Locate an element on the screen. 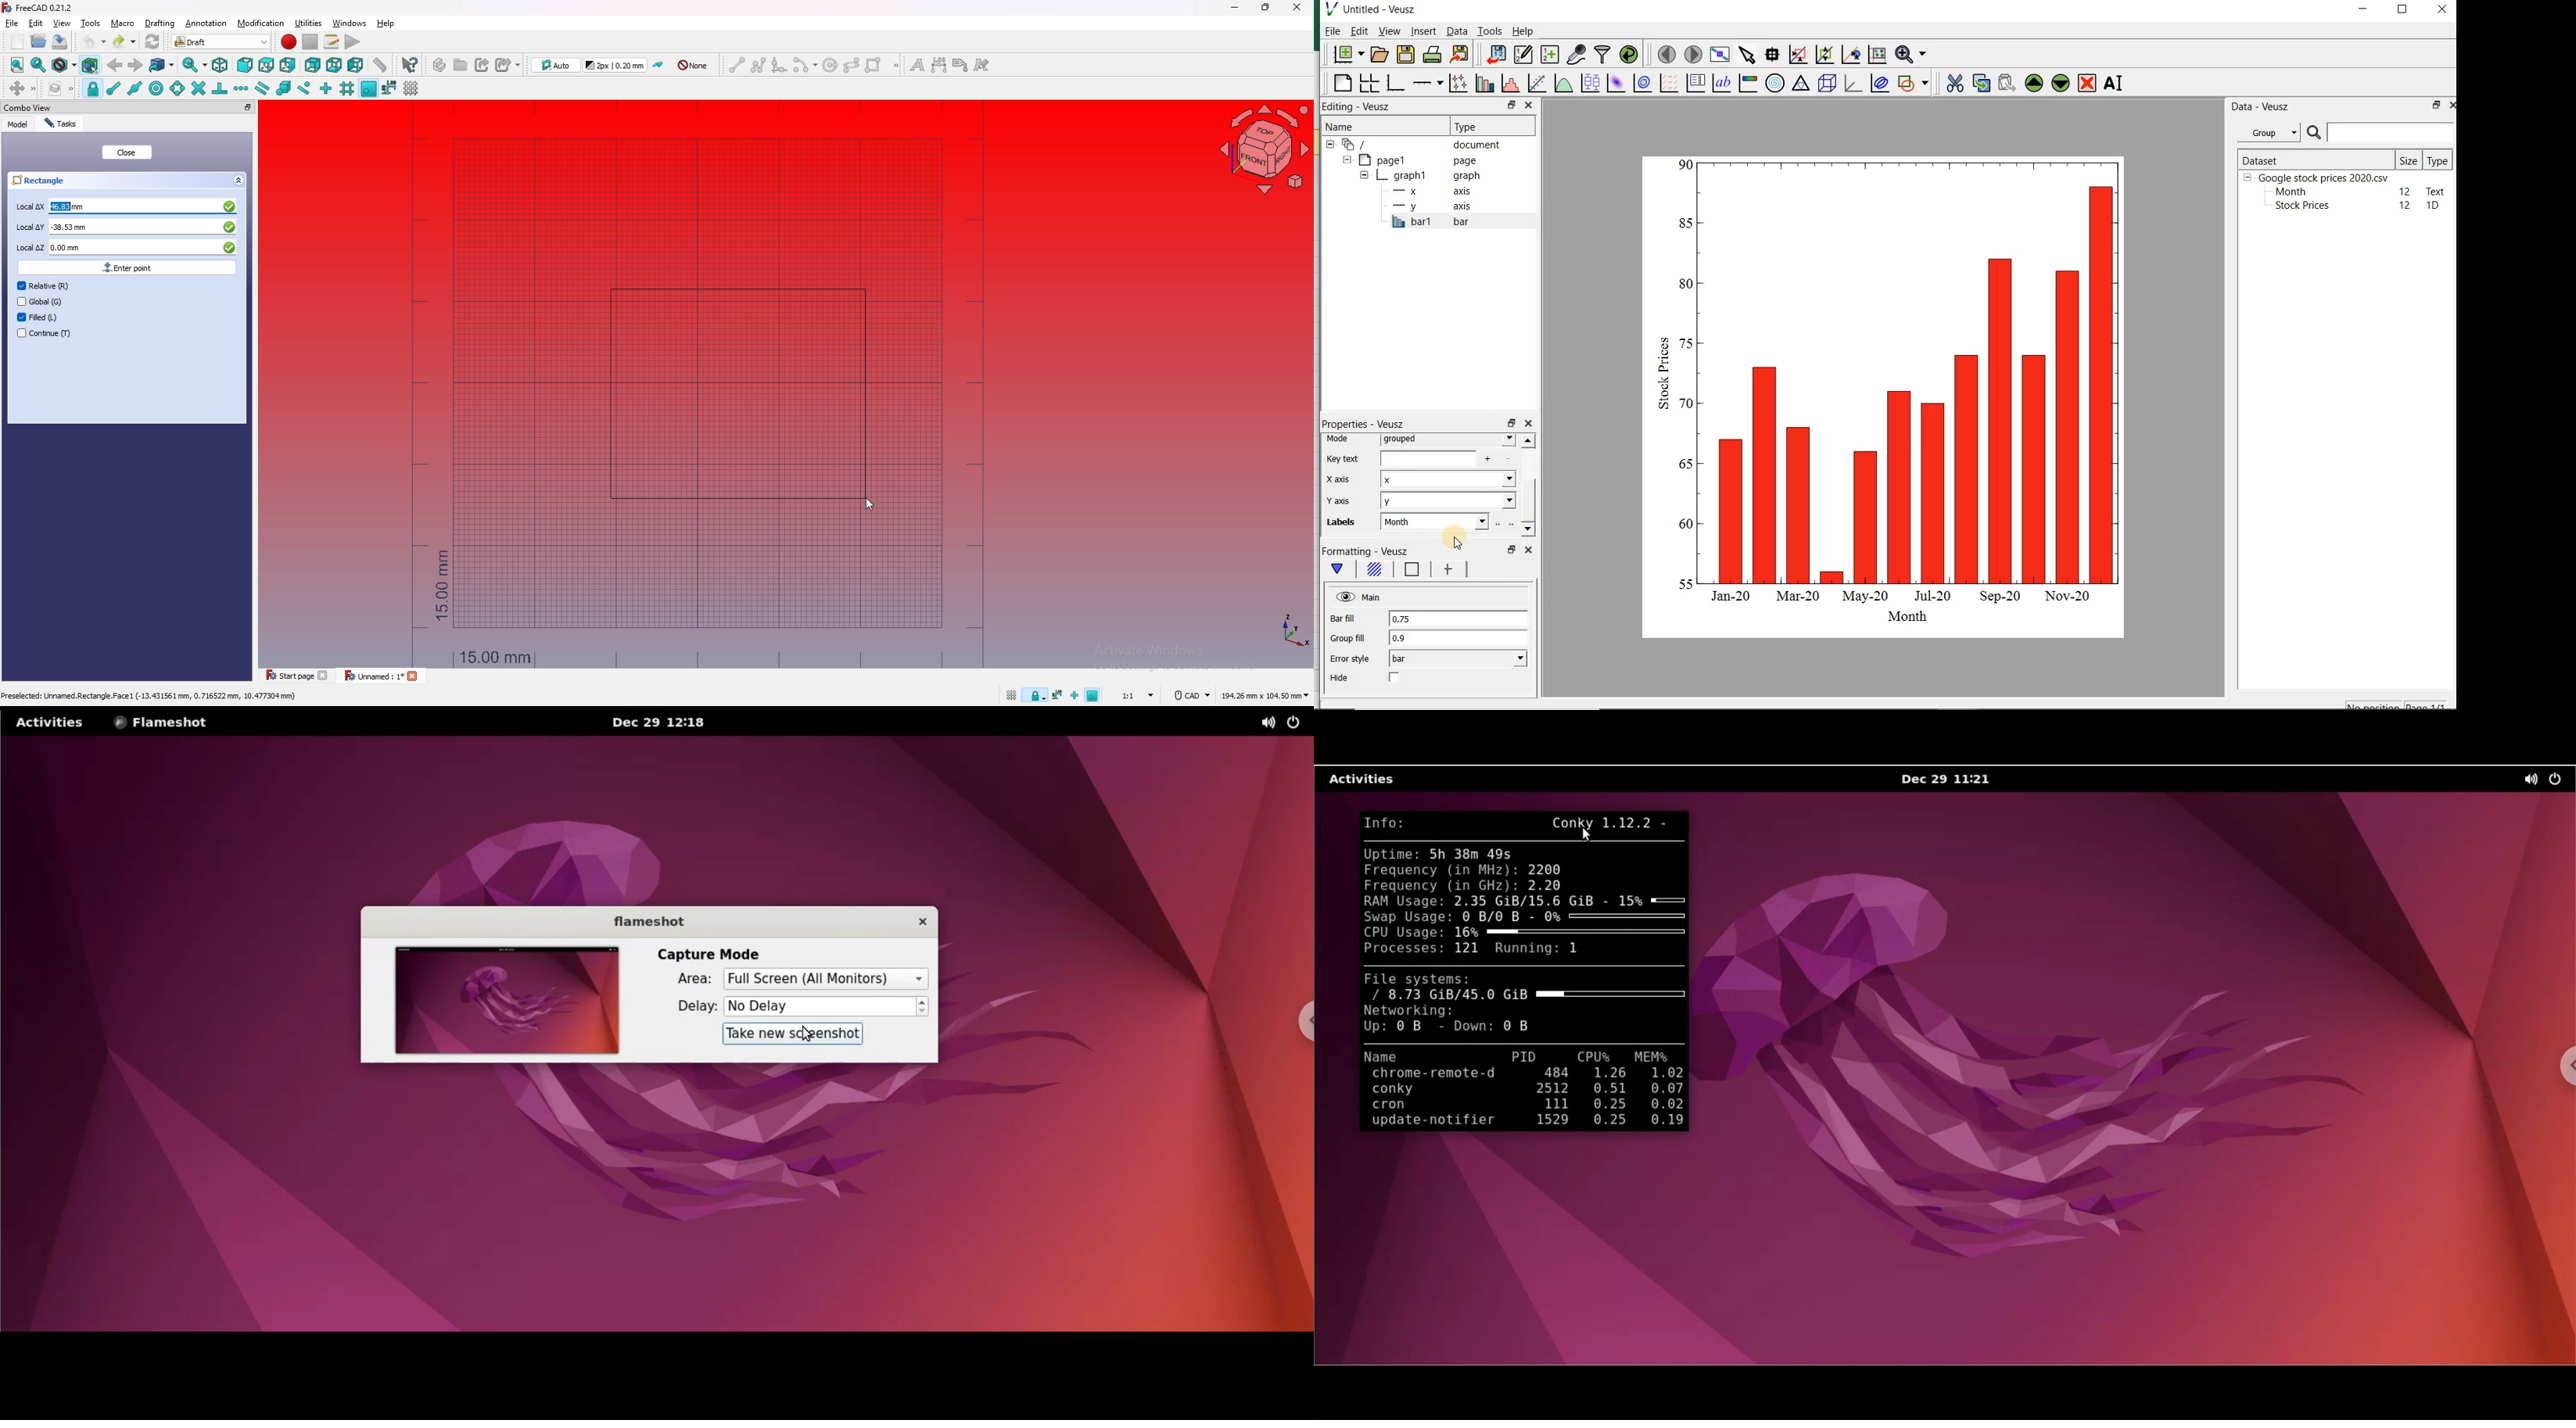 This screenshot has height=1428, width=2576. plot bar charts is located at coordinates (1482, 84).